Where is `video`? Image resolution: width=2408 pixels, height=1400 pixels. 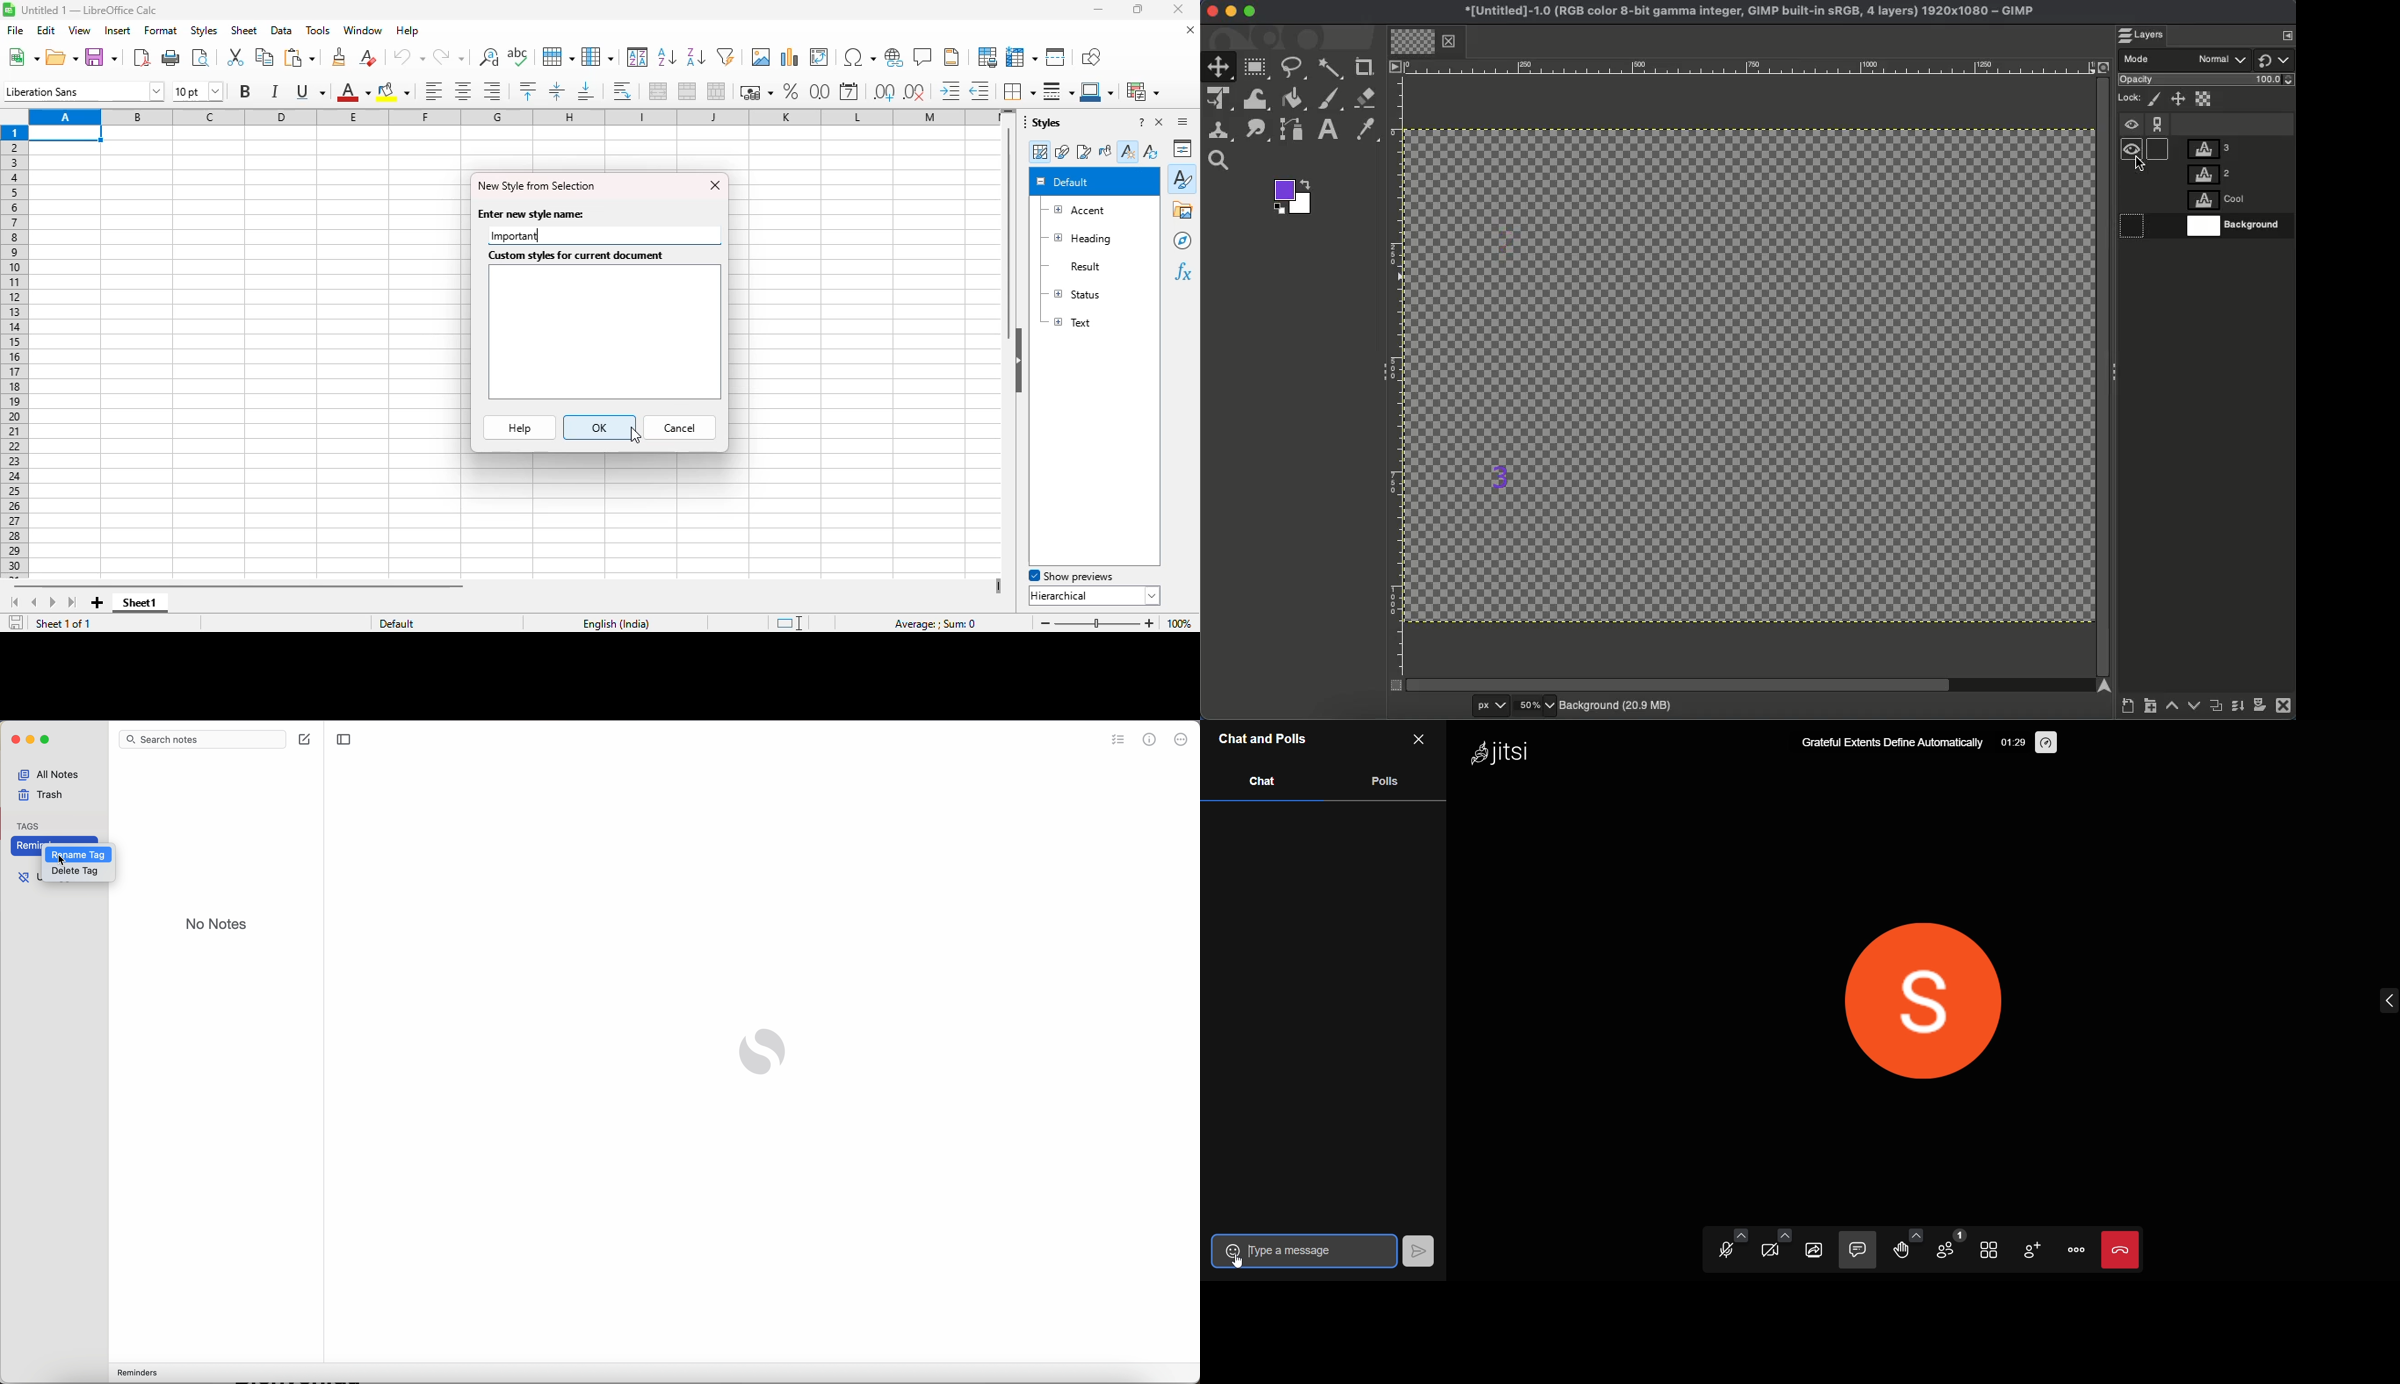 video is located at coordinates (1774, 1252).